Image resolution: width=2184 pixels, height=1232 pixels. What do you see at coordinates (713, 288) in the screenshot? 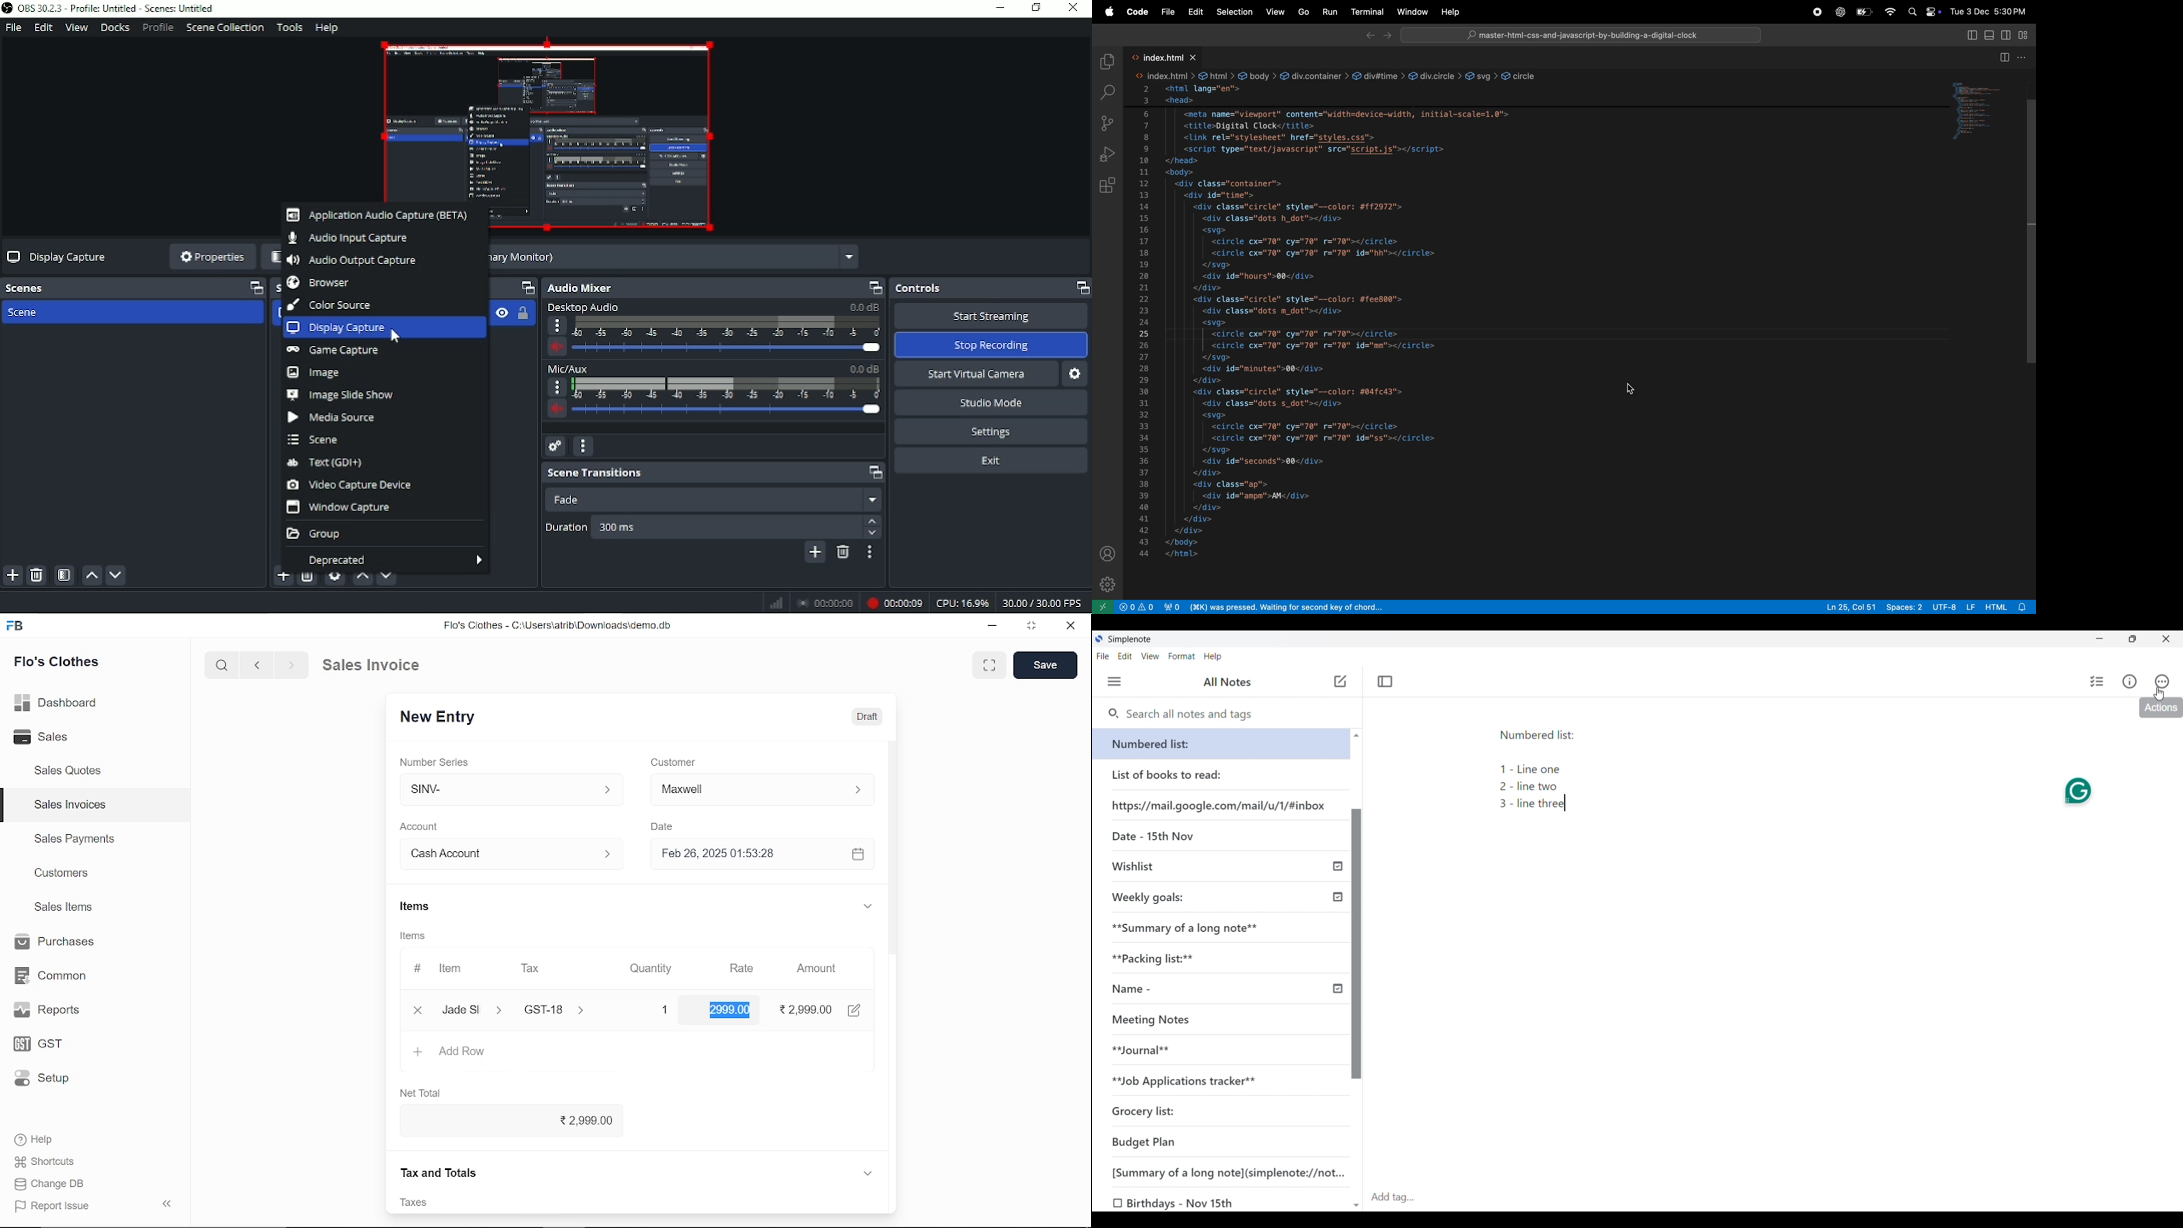
I see `Audio mixer` at bounding box center [713, 288].